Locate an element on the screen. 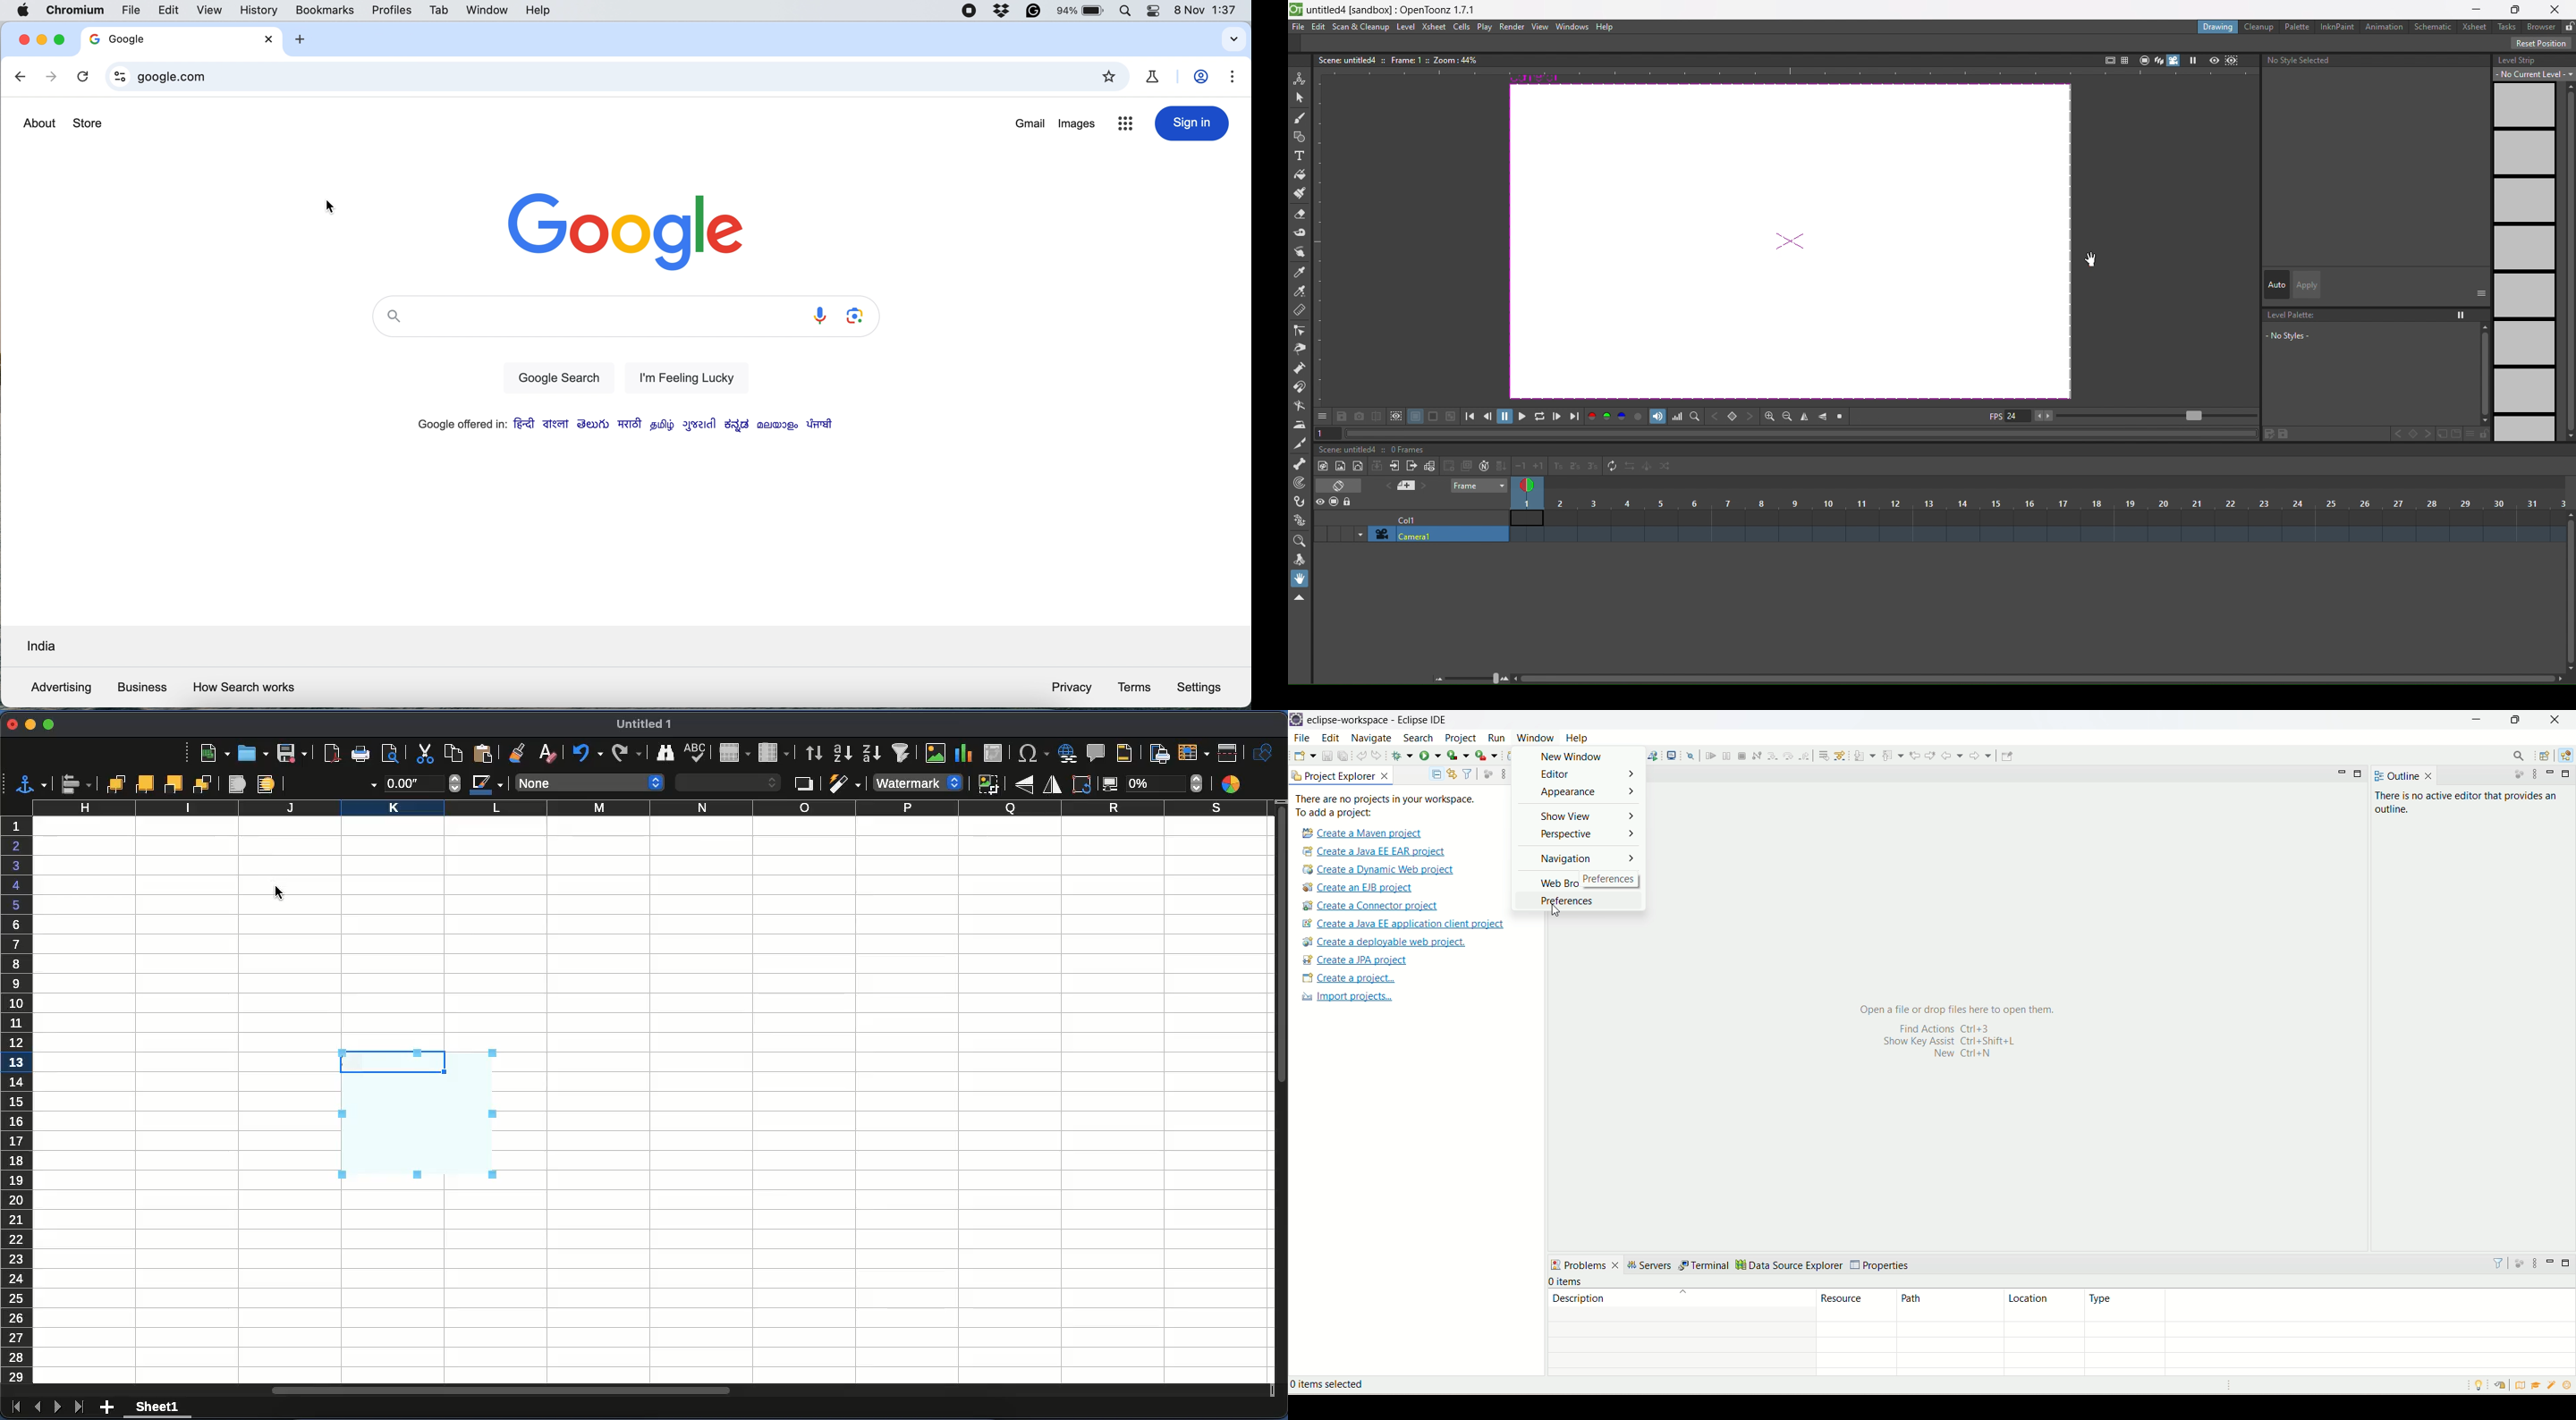 This screenshot has height=1428, width=2576. flip horizontally is located at coordinates (1050, 786).